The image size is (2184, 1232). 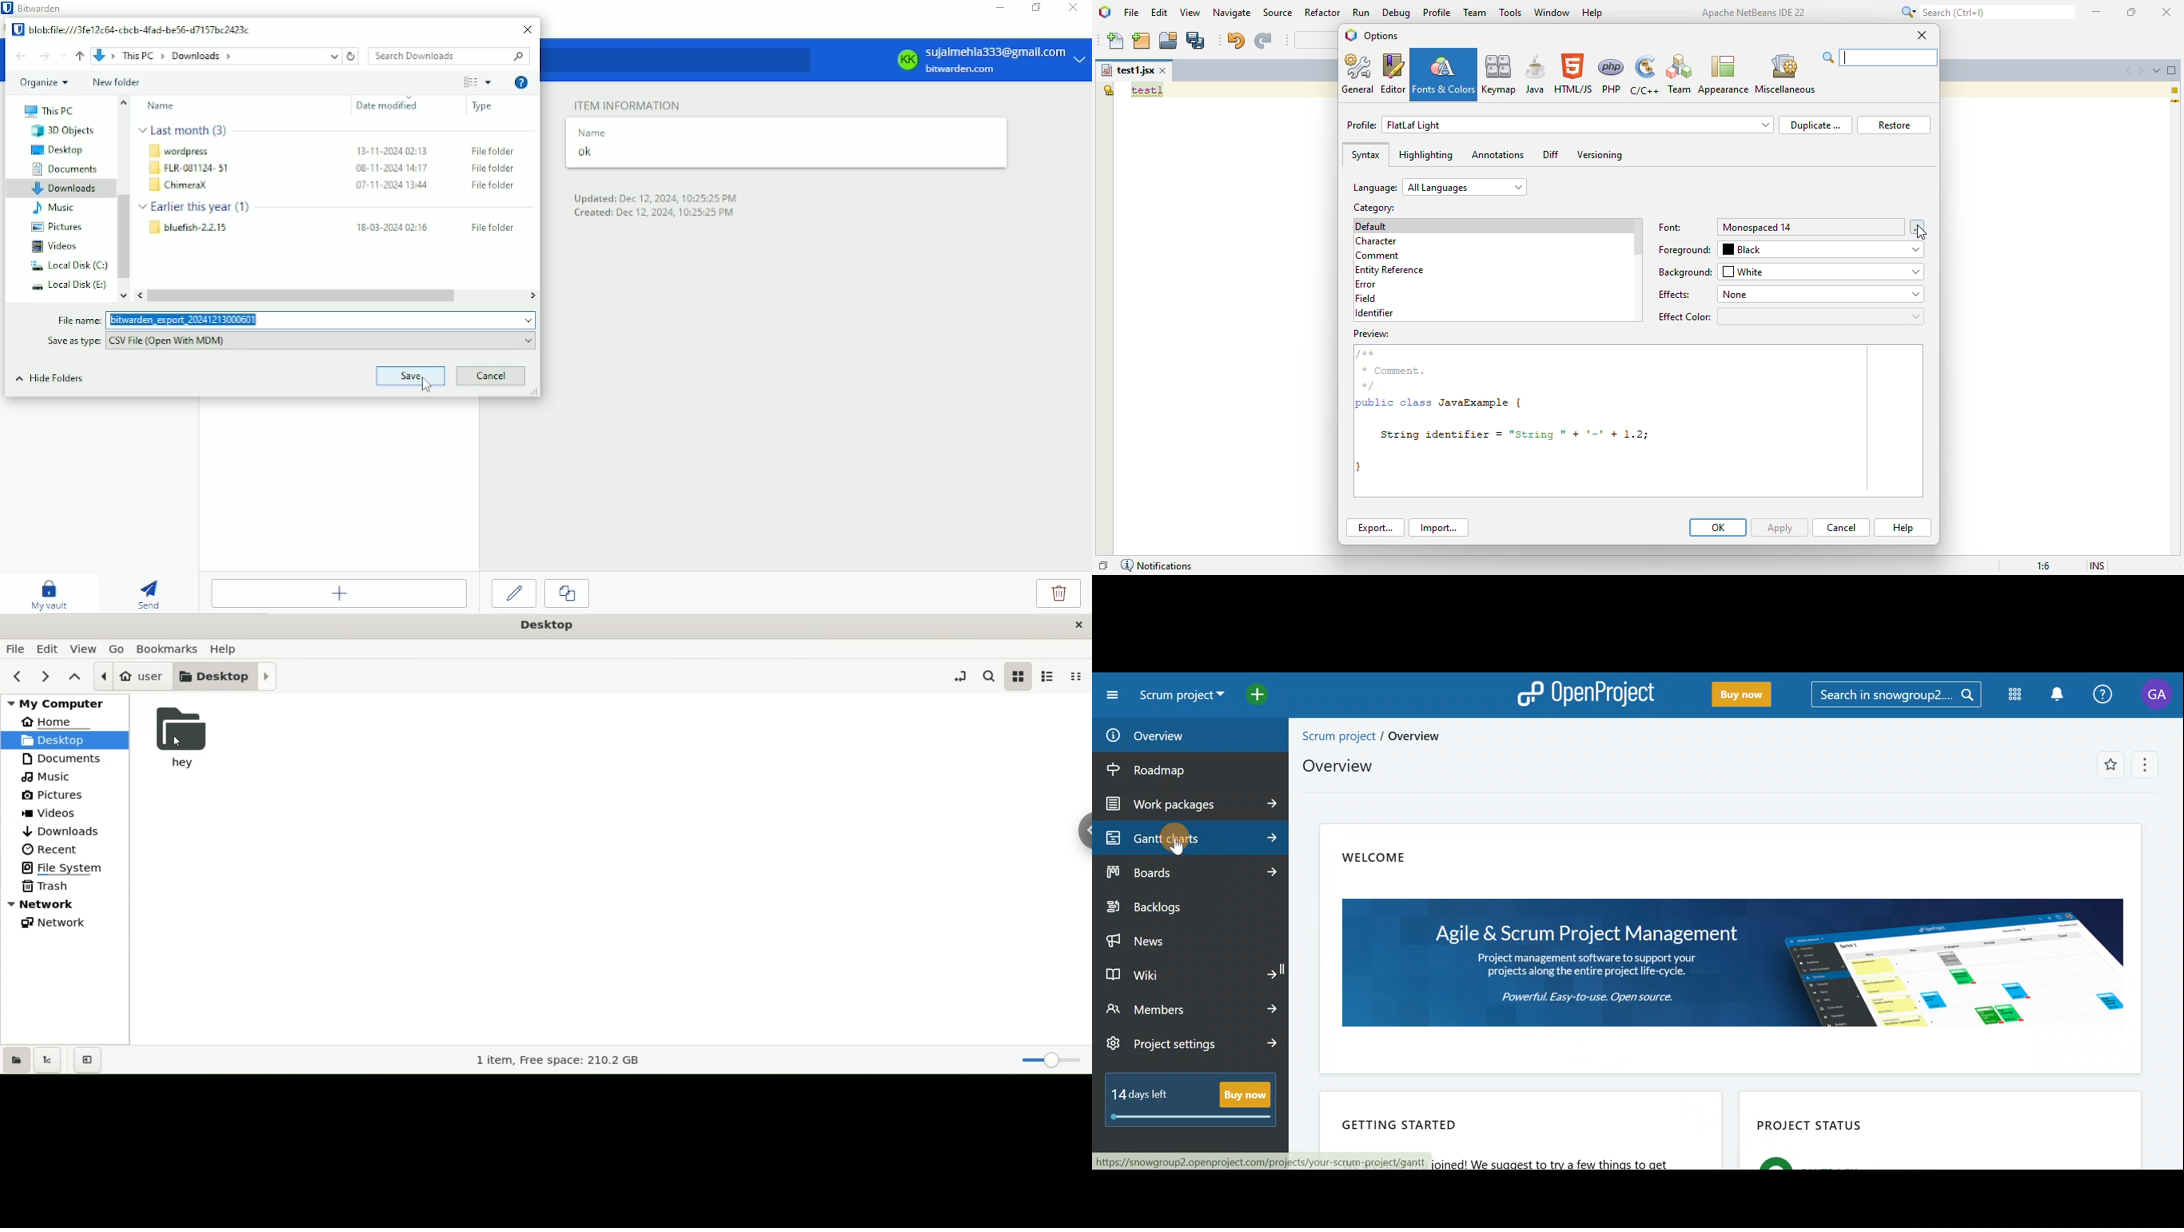 What do you see at coordinates (390, 168) in the screenshot?
I see `08-11-2024  14:17` at bounding box center [390, 168].